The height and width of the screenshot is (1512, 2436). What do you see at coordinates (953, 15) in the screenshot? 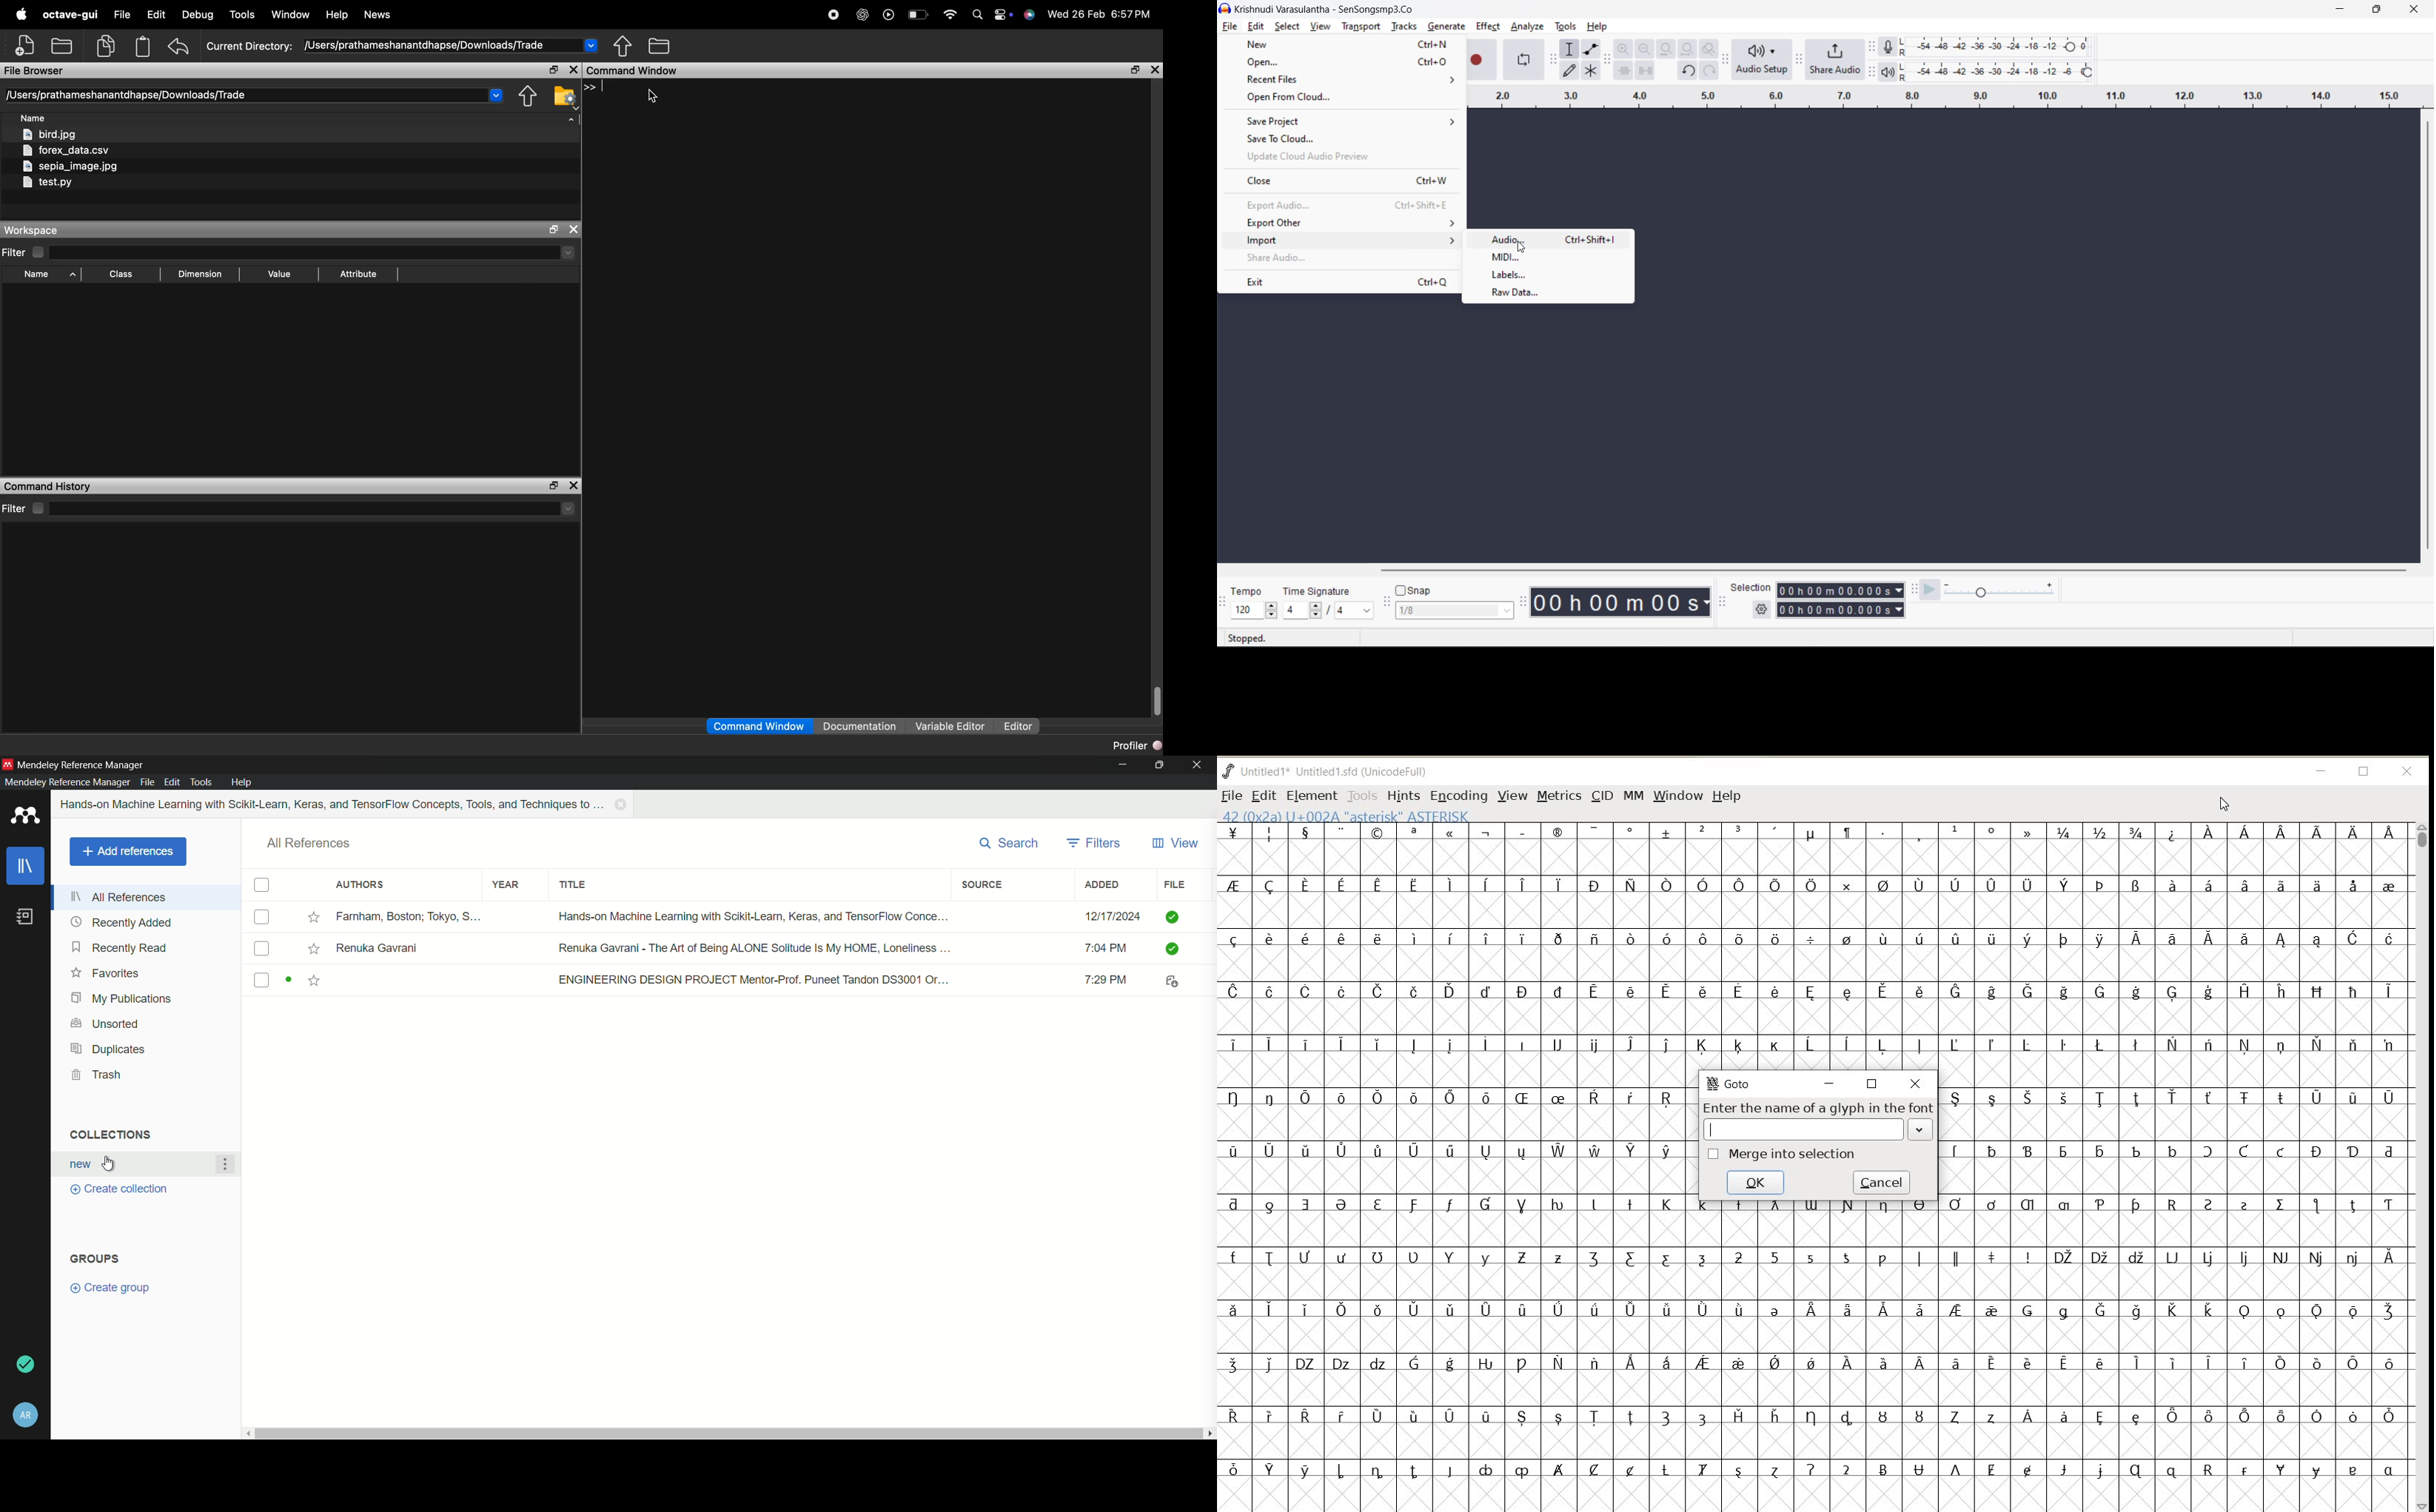
I see `wifi` at bounding box center [953, 15].